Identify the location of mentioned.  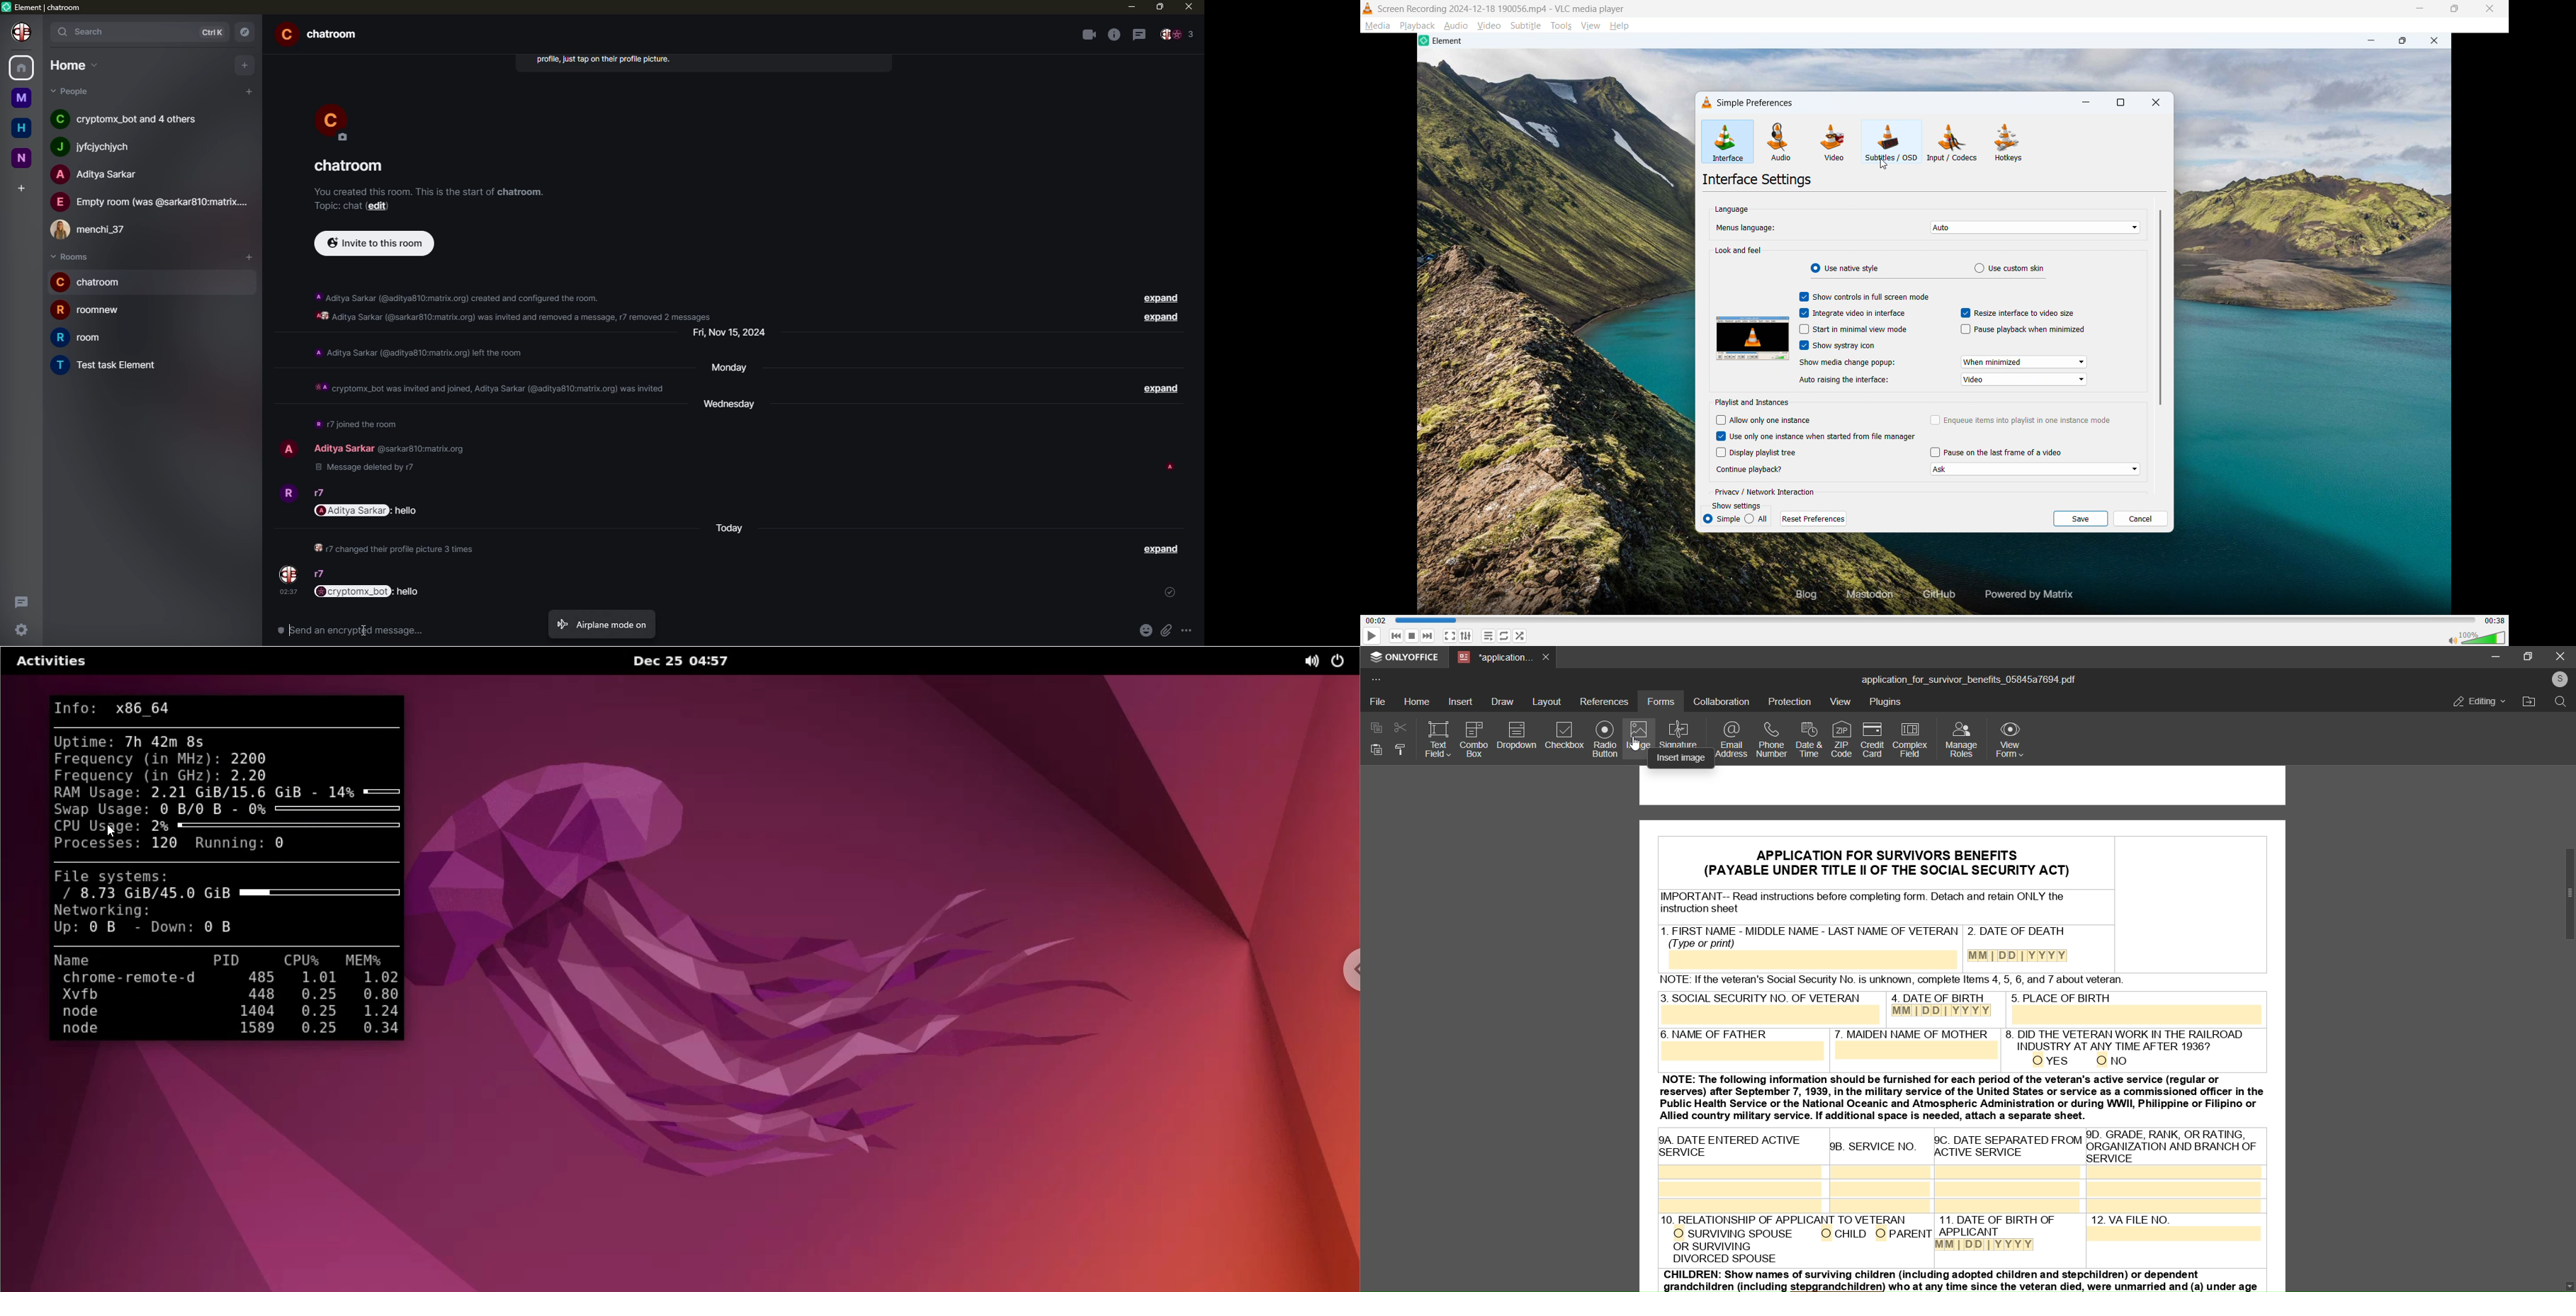
(369, 591).